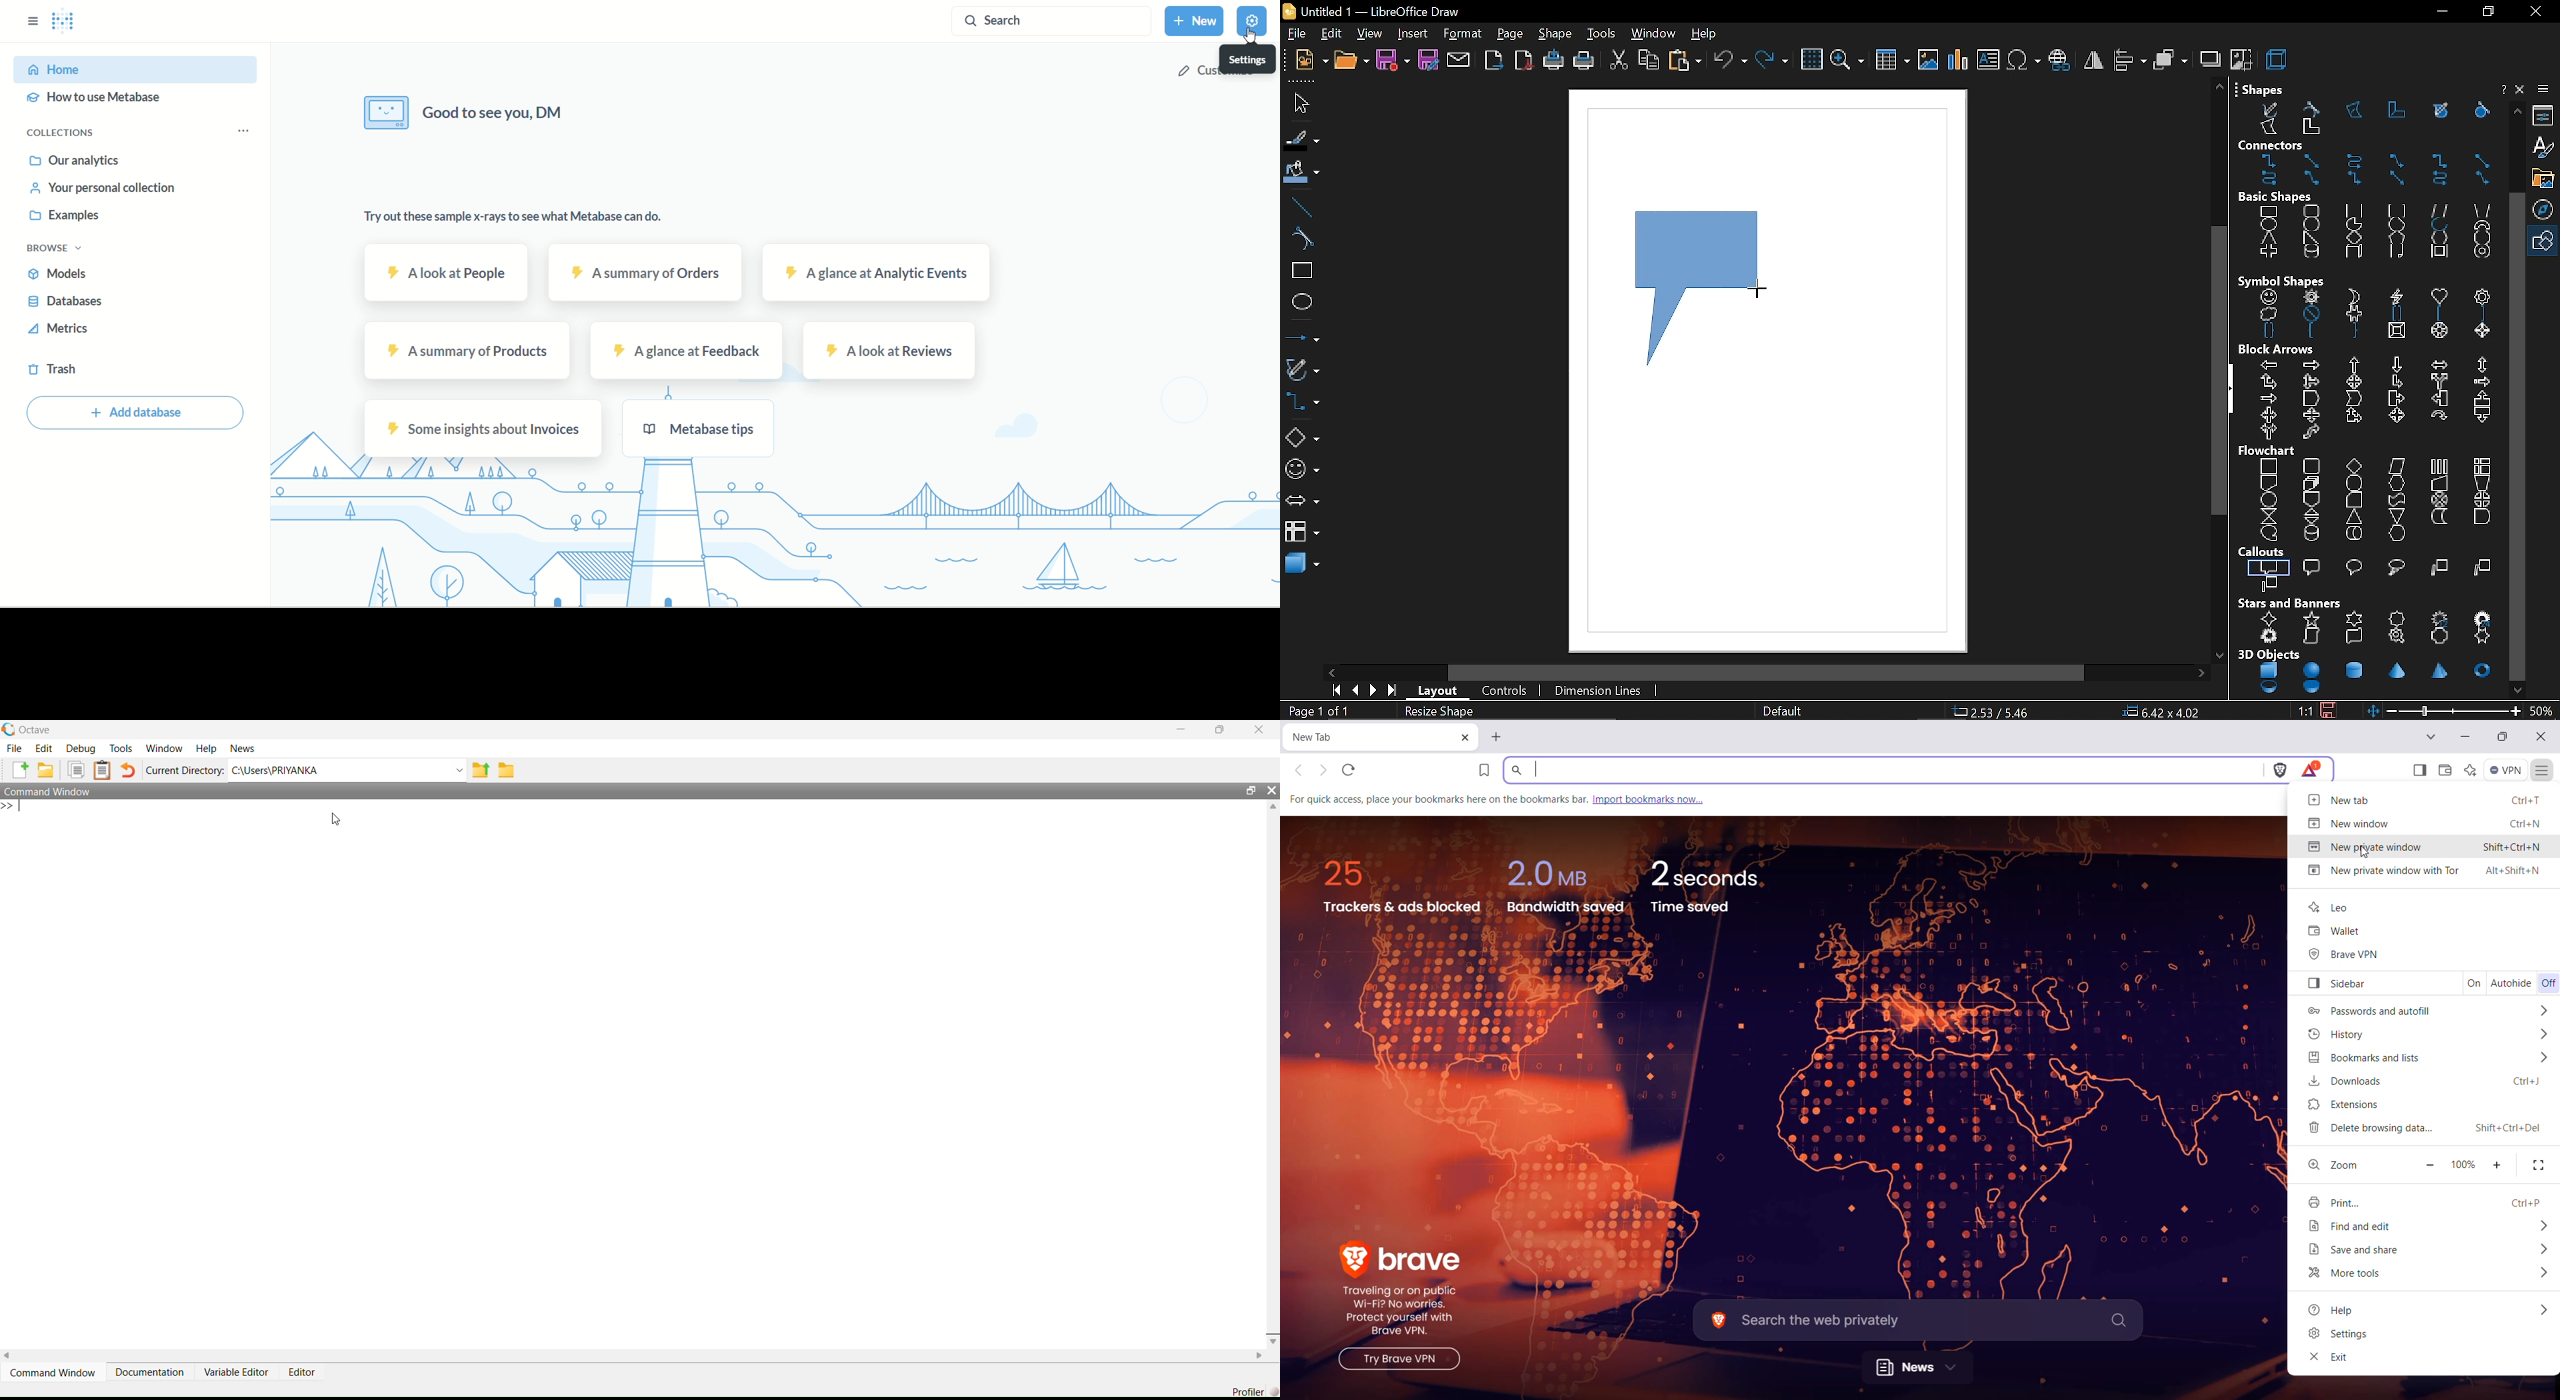 Image resolution: width=2576 pixels, height=1400 pixels. Describe the element at coordinates (2463, 1164) in the screenshot. I see `Current Zoom level` at that location.